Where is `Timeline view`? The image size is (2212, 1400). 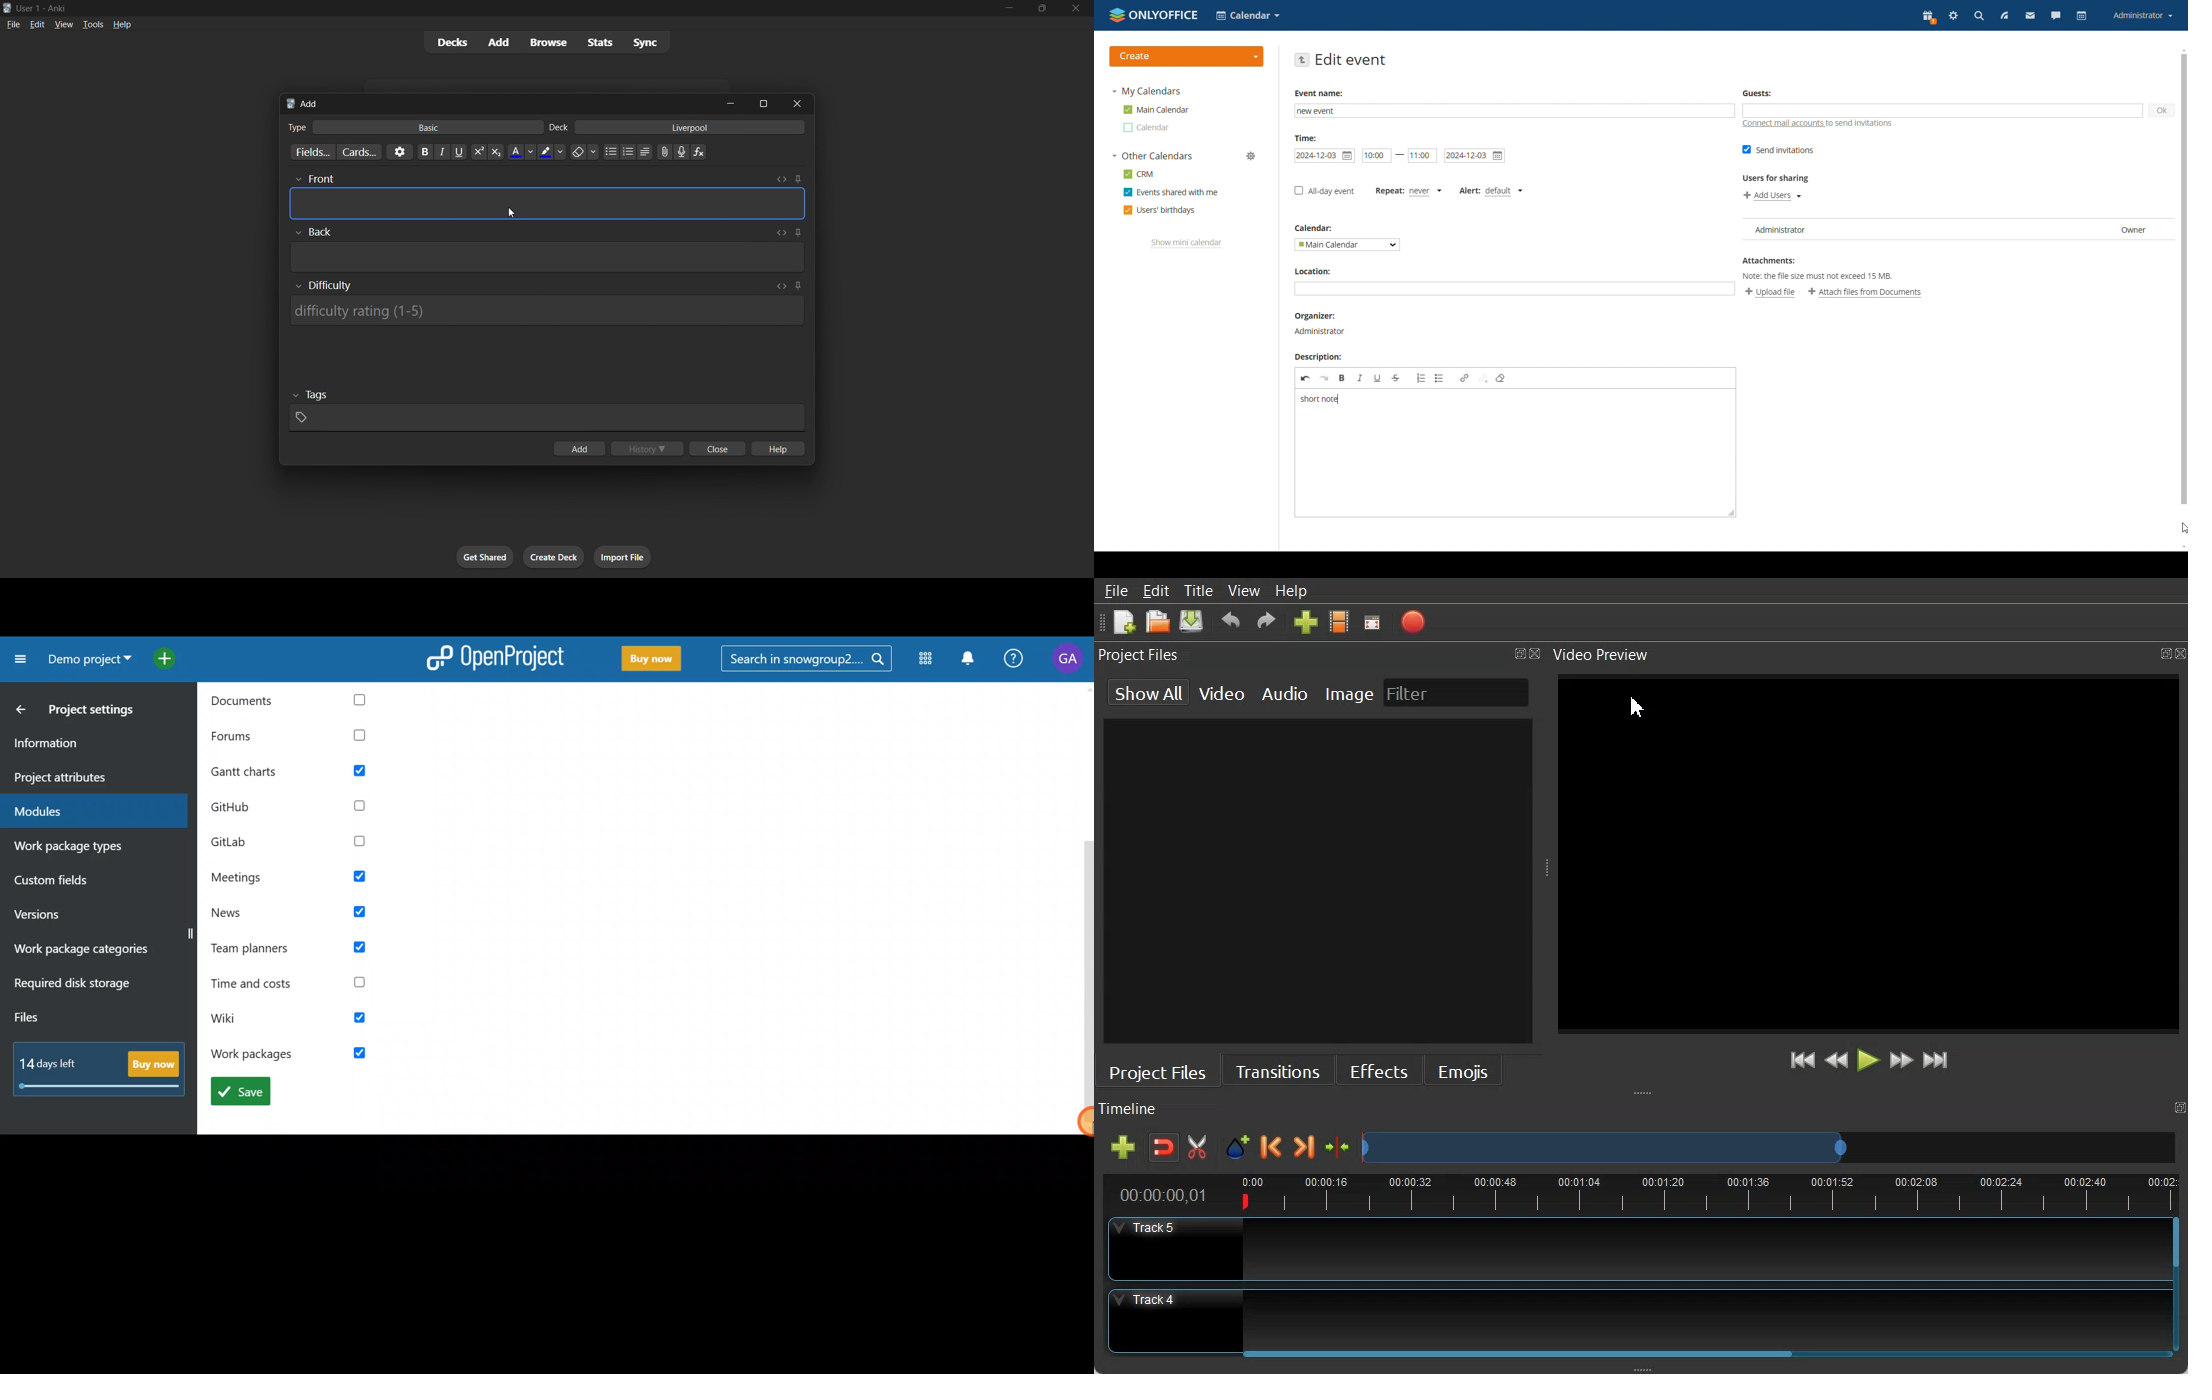 Timeline view is located at coordinates (1642, 1193).